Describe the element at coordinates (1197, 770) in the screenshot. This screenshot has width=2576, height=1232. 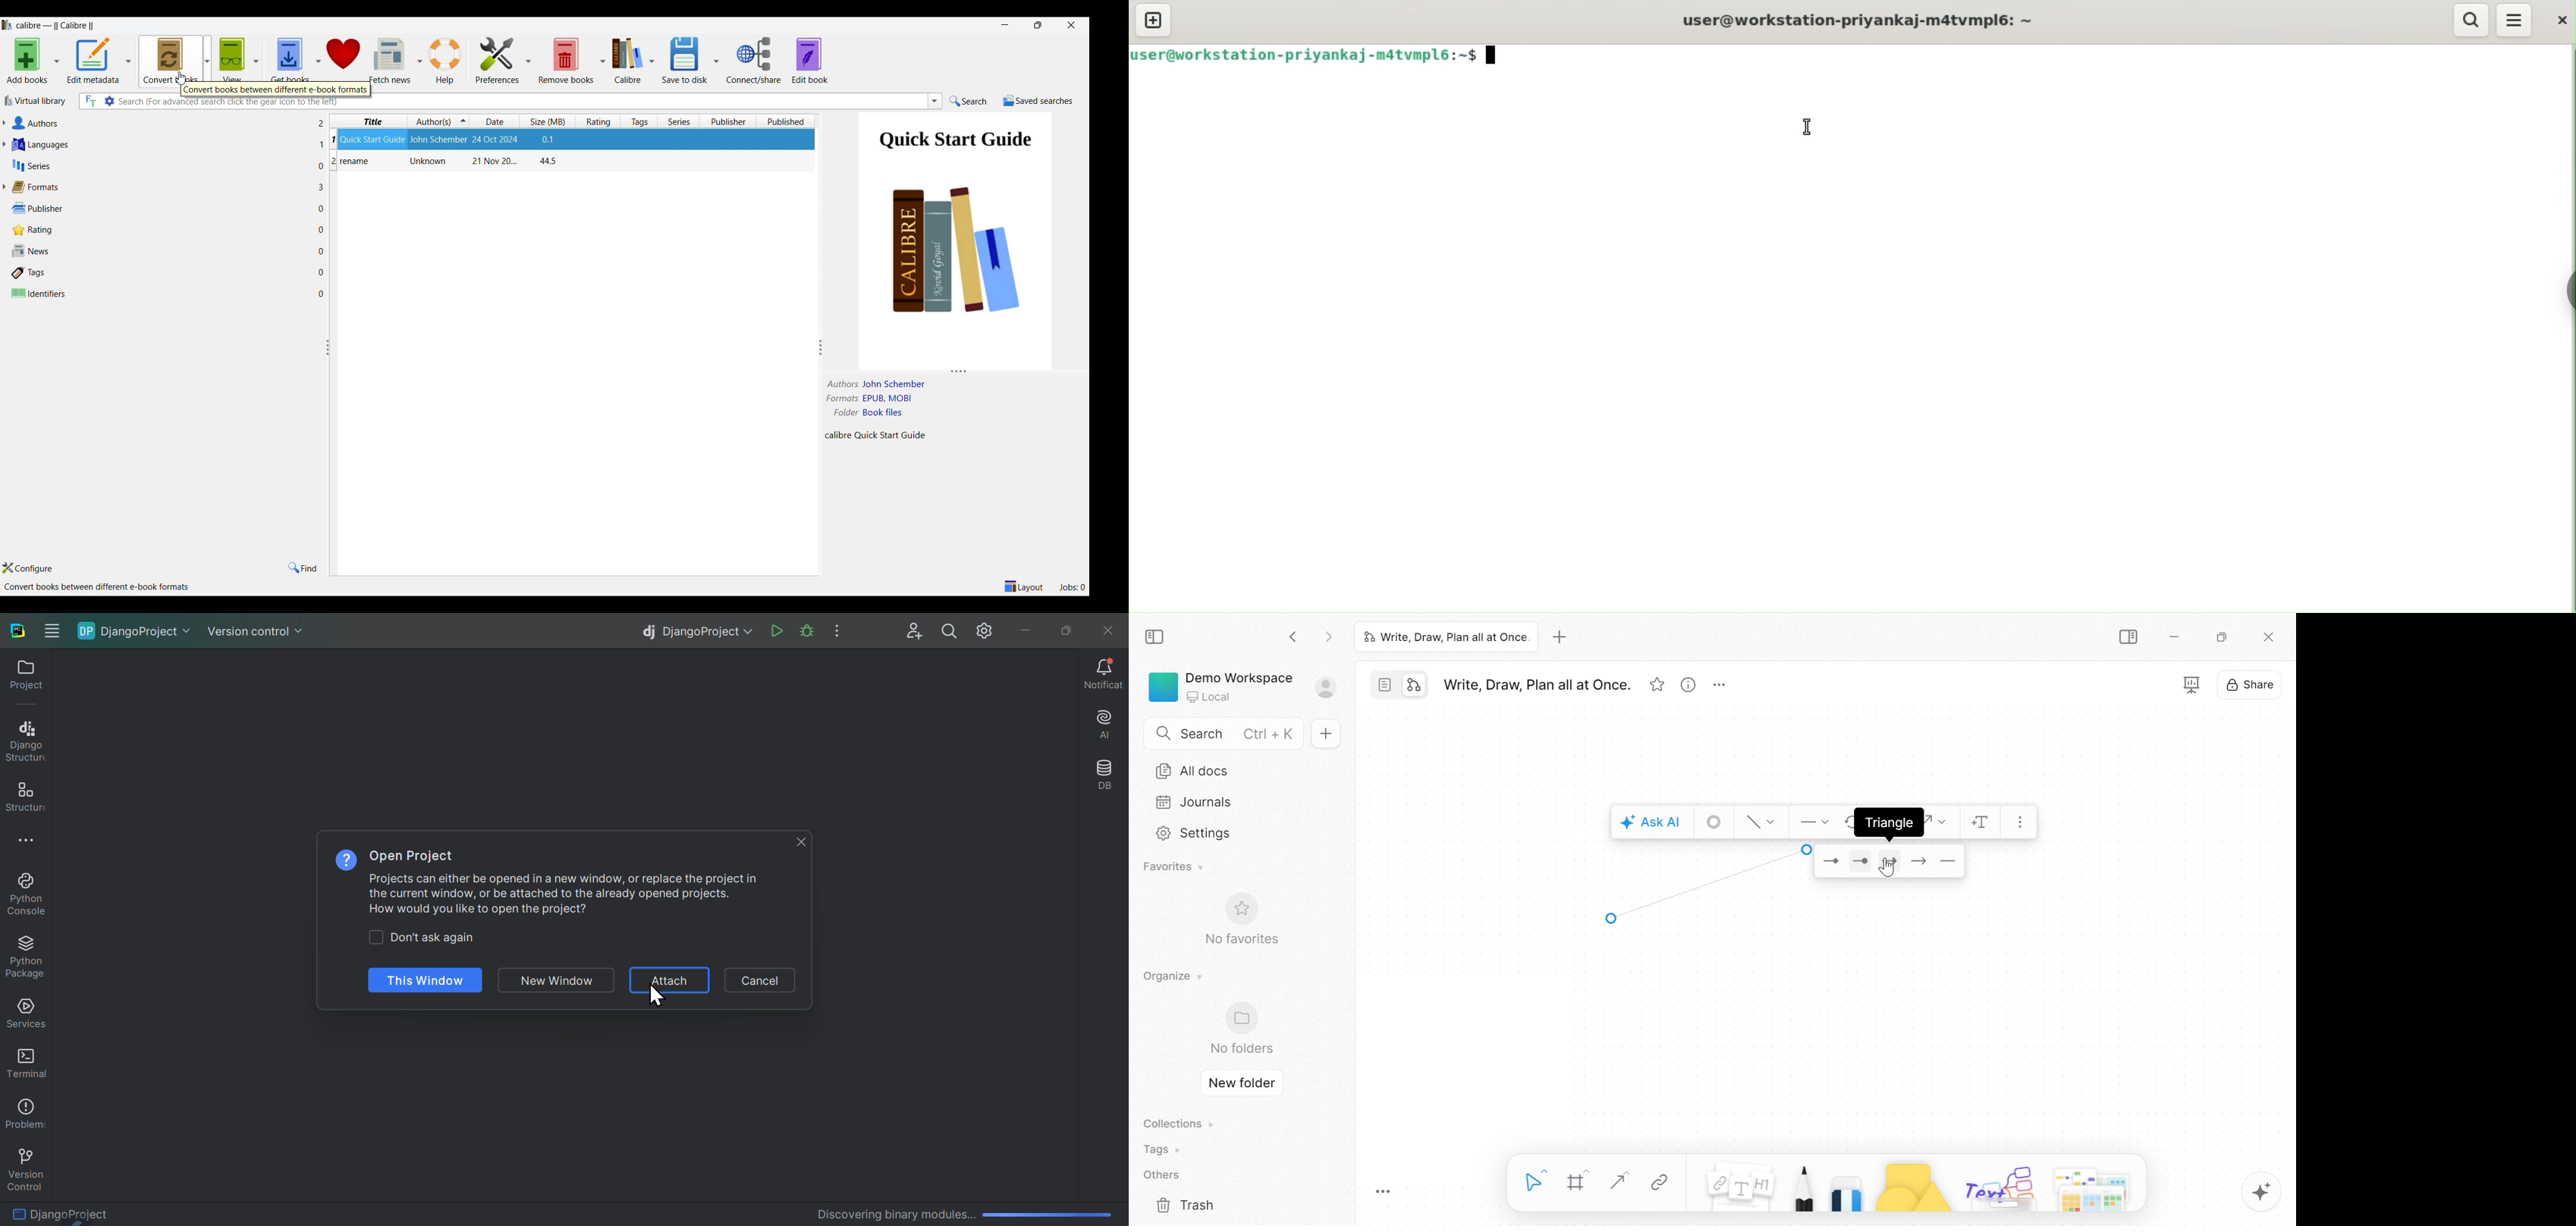
I see `All docs` at that location.